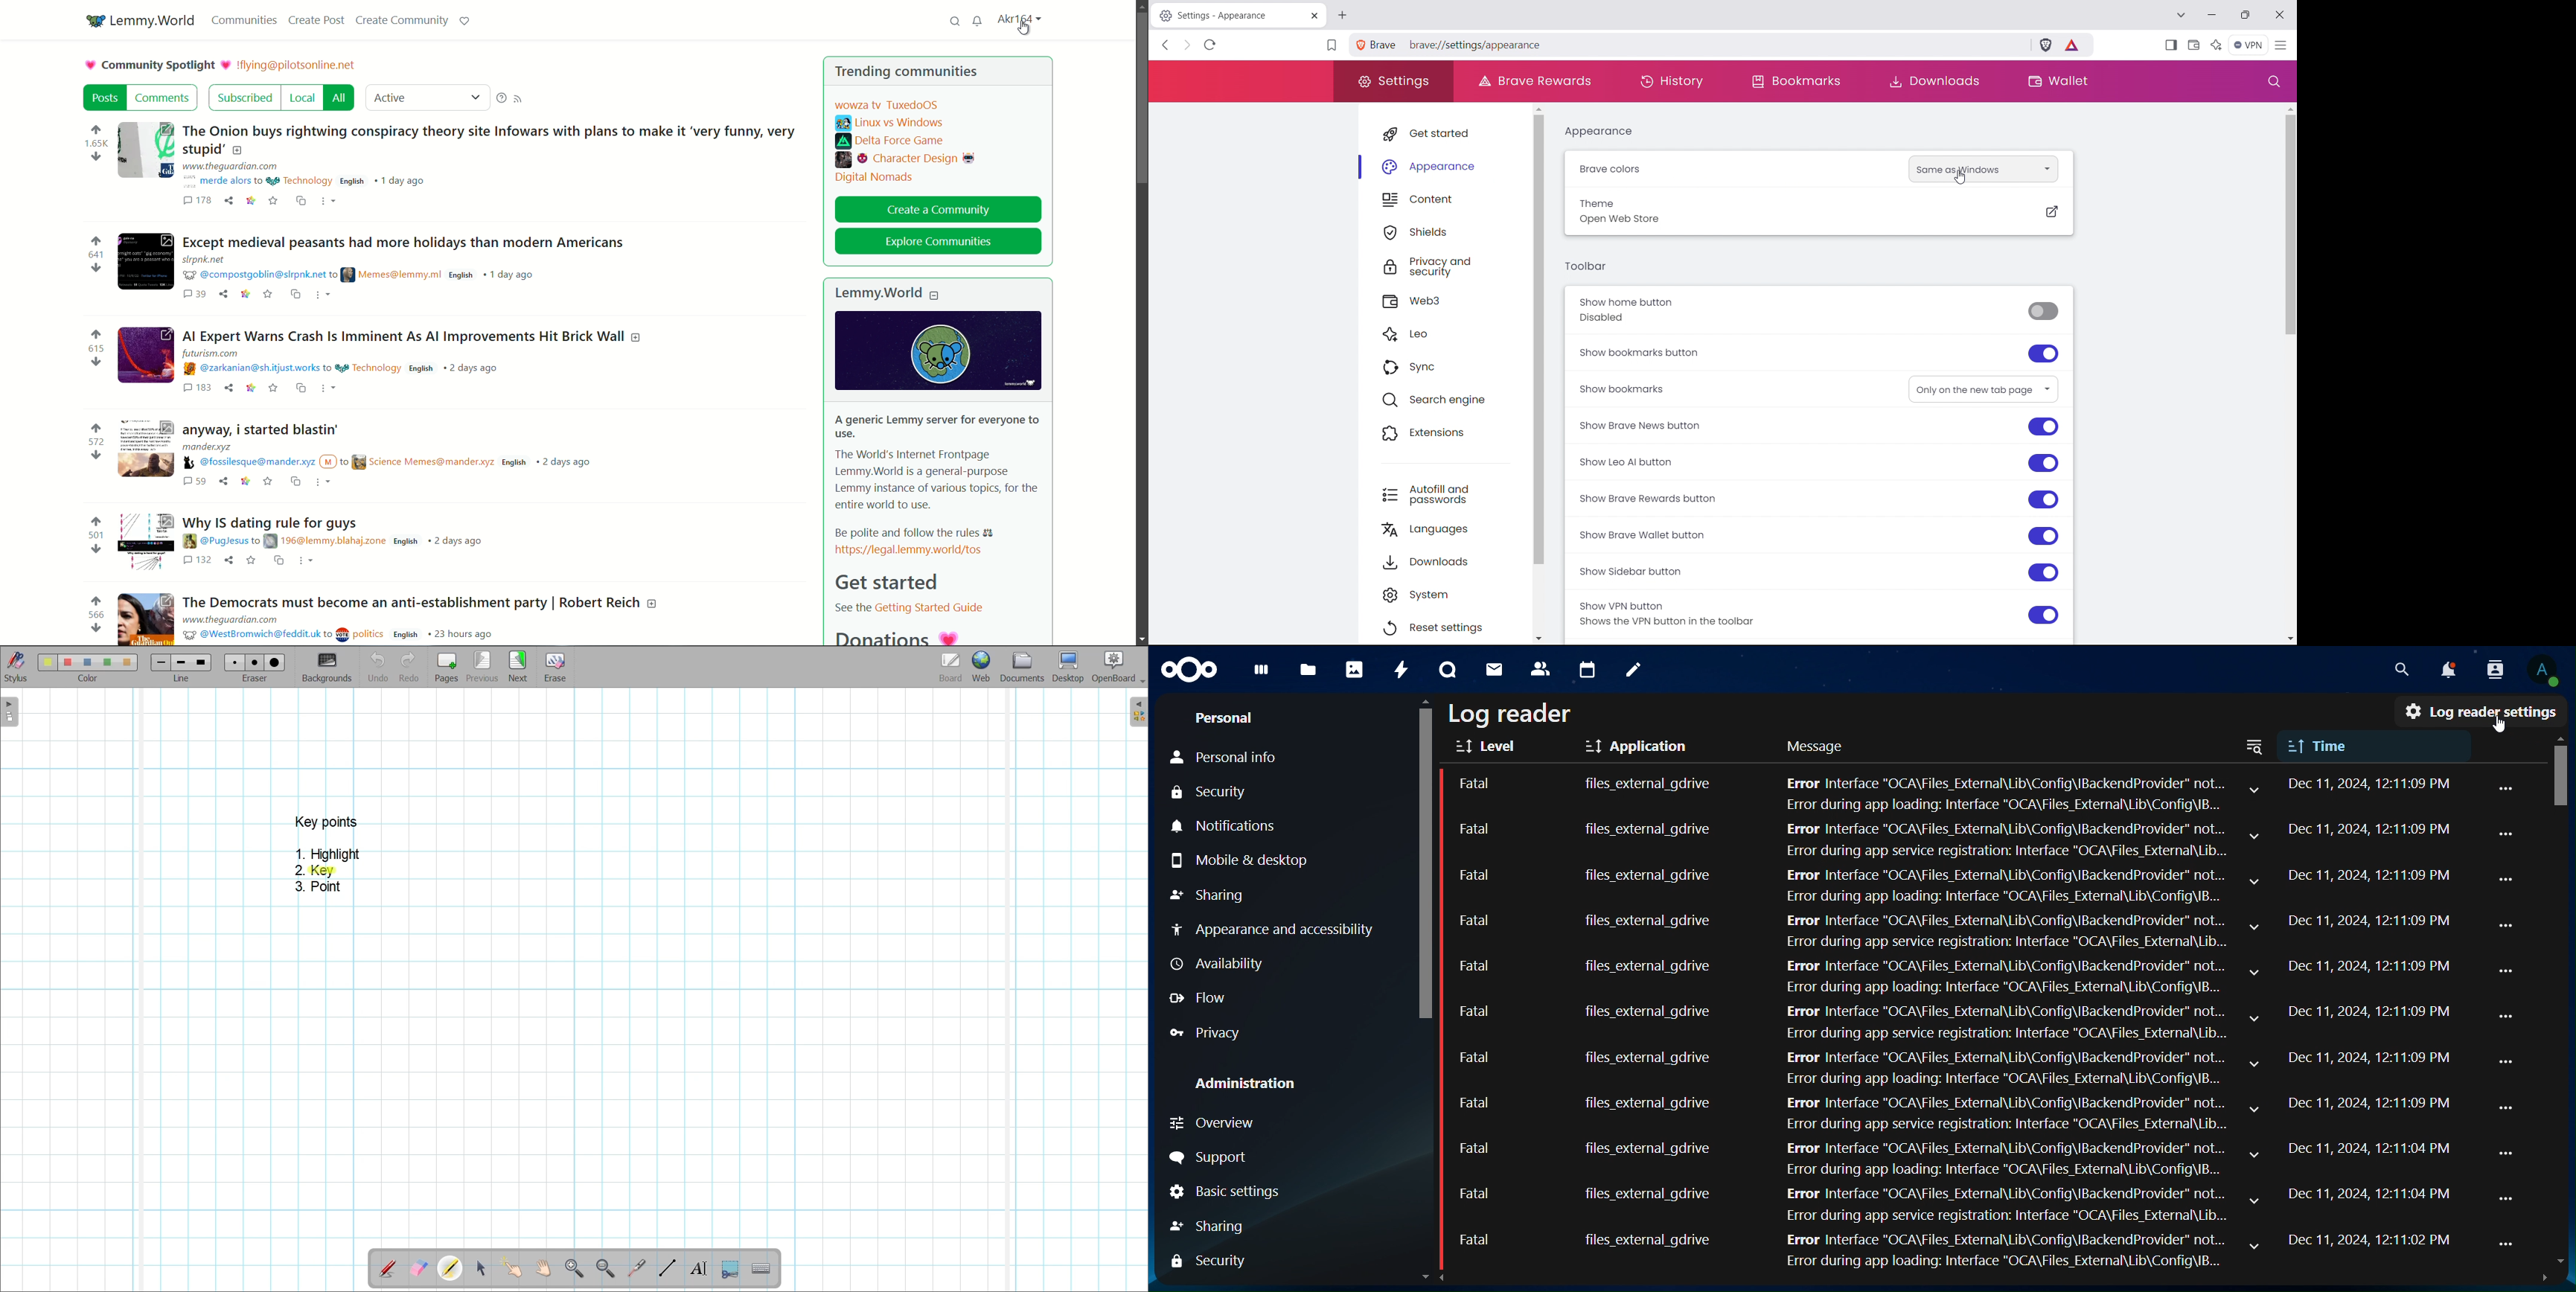 Image resolution: width=2576 pixels, height=1316 pixels. Describe the element at coordinates (1239, 860) in the screenshot. I see `mobile & desktop` at that location.